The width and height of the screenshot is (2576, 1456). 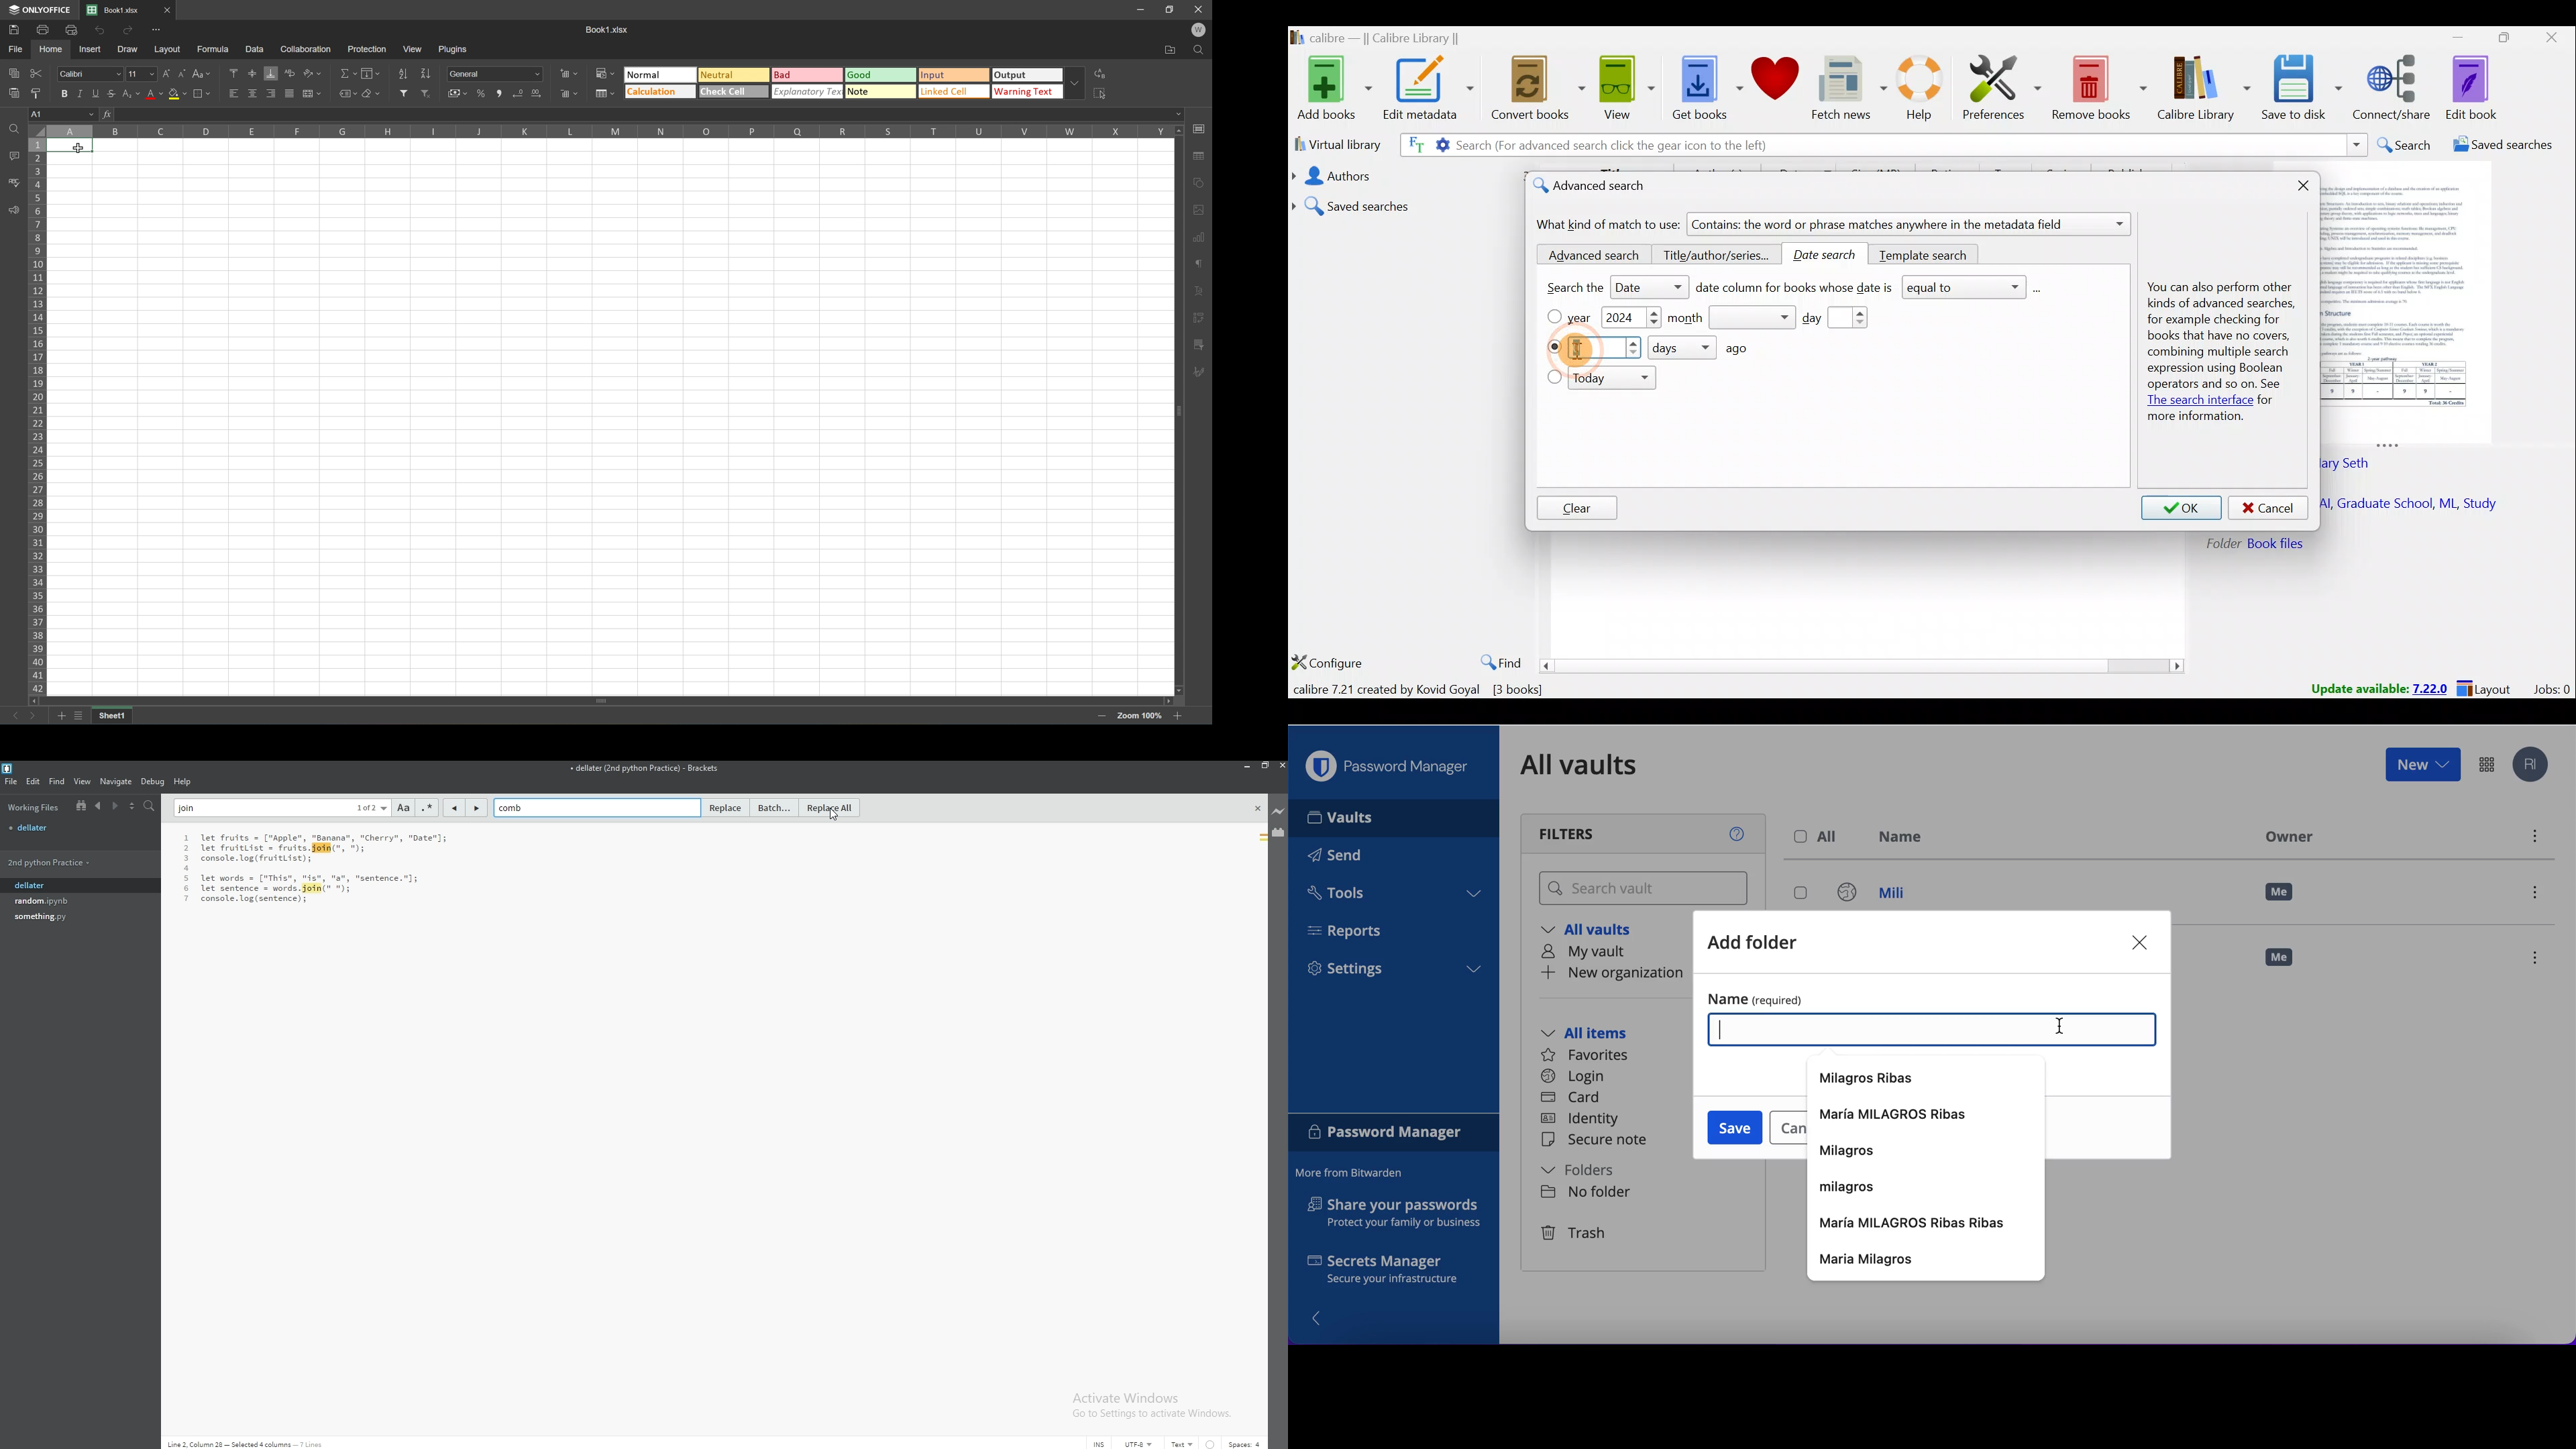 I want to click on What day?, so click(x=1553, y=347).